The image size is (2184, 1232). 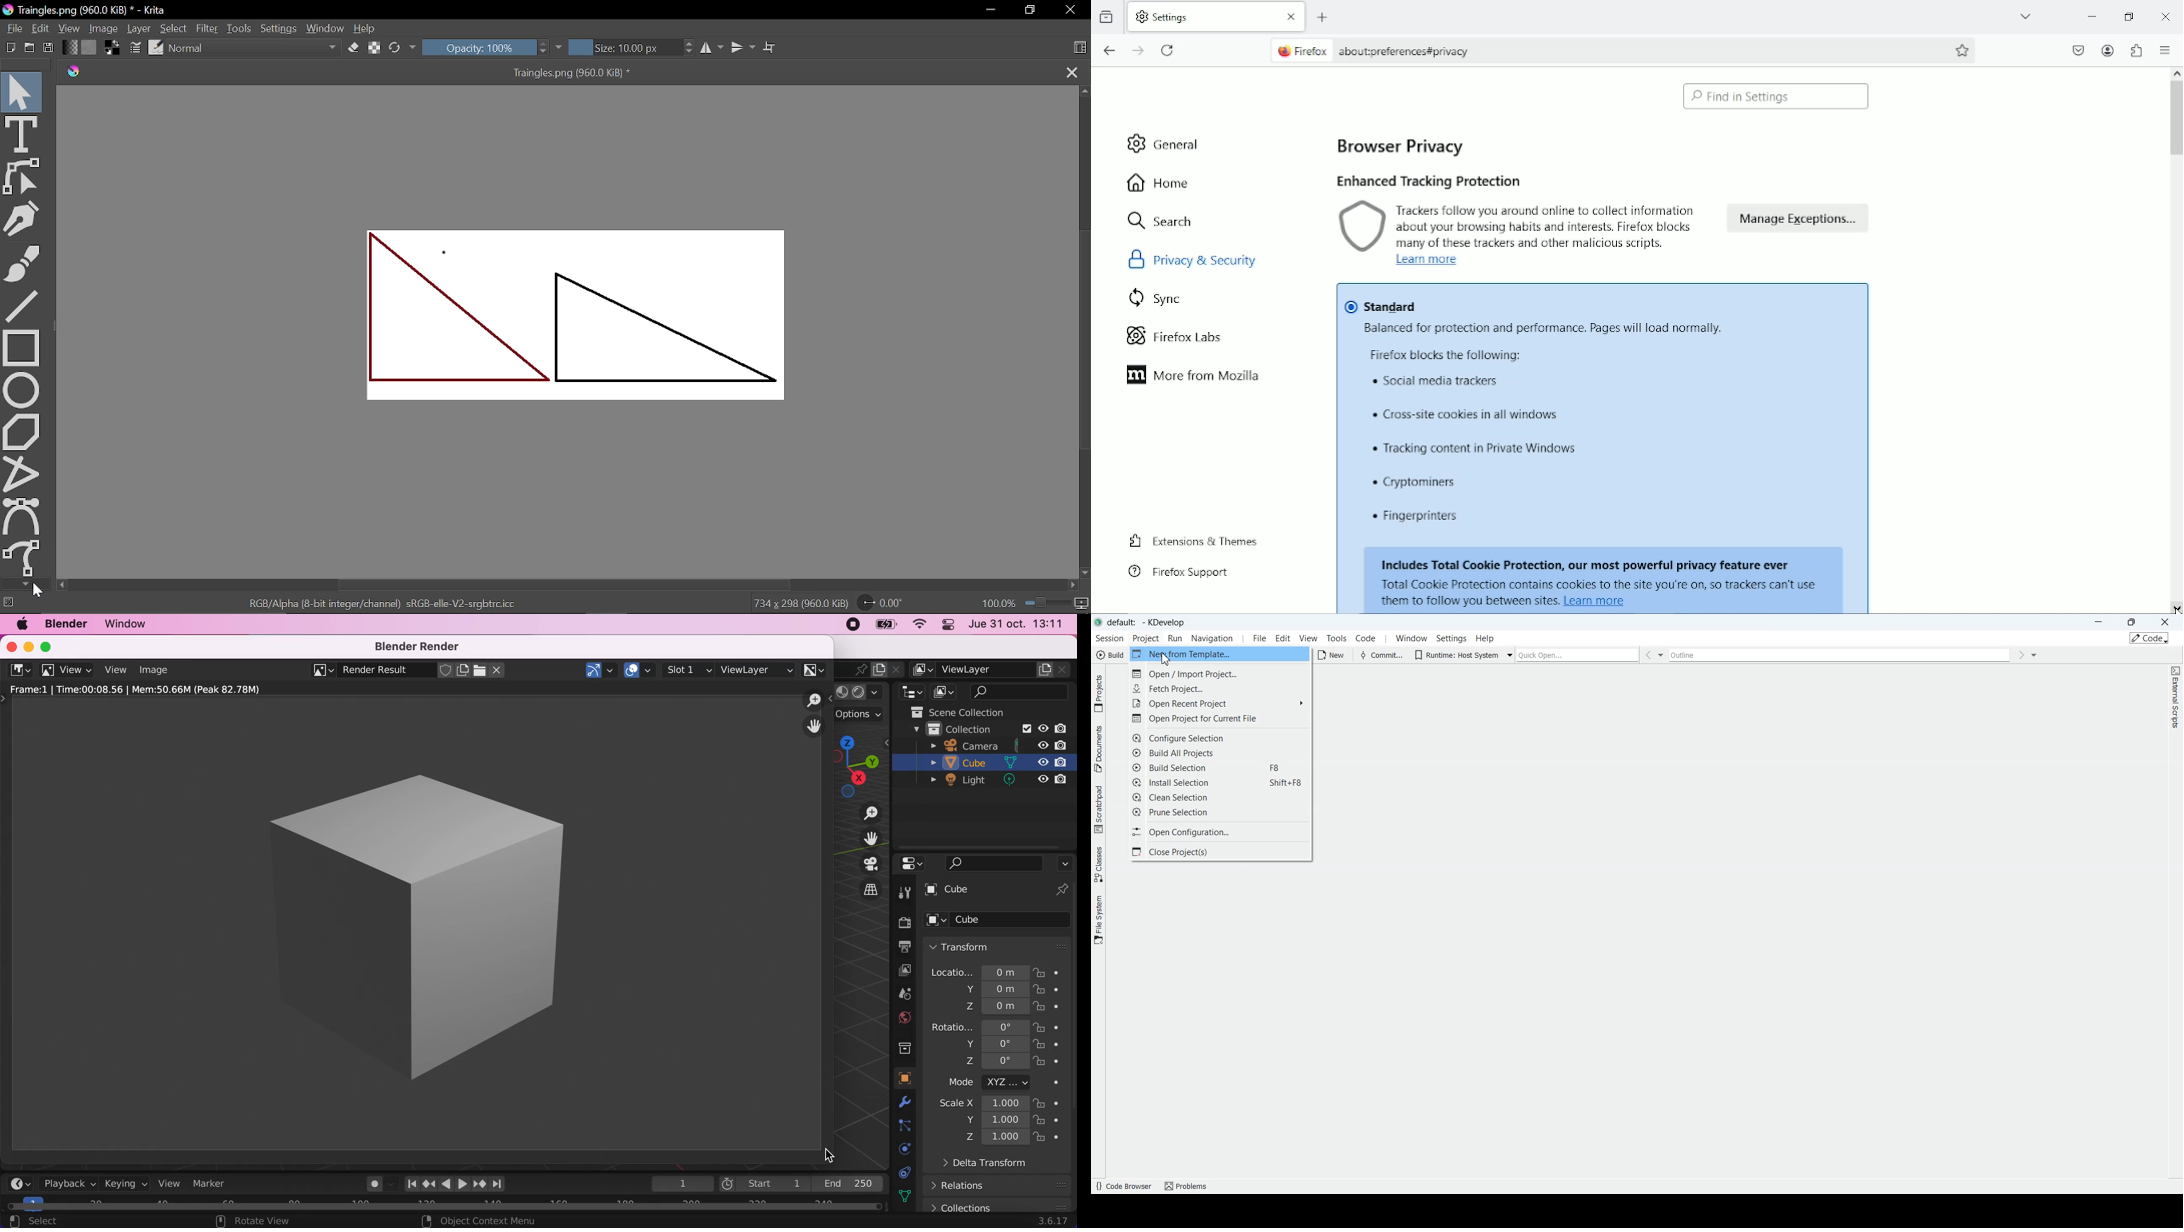 What do you see at coordinates (38, 591) in the screenshot?
I see `Cursor` at bounding box center [38, 591].